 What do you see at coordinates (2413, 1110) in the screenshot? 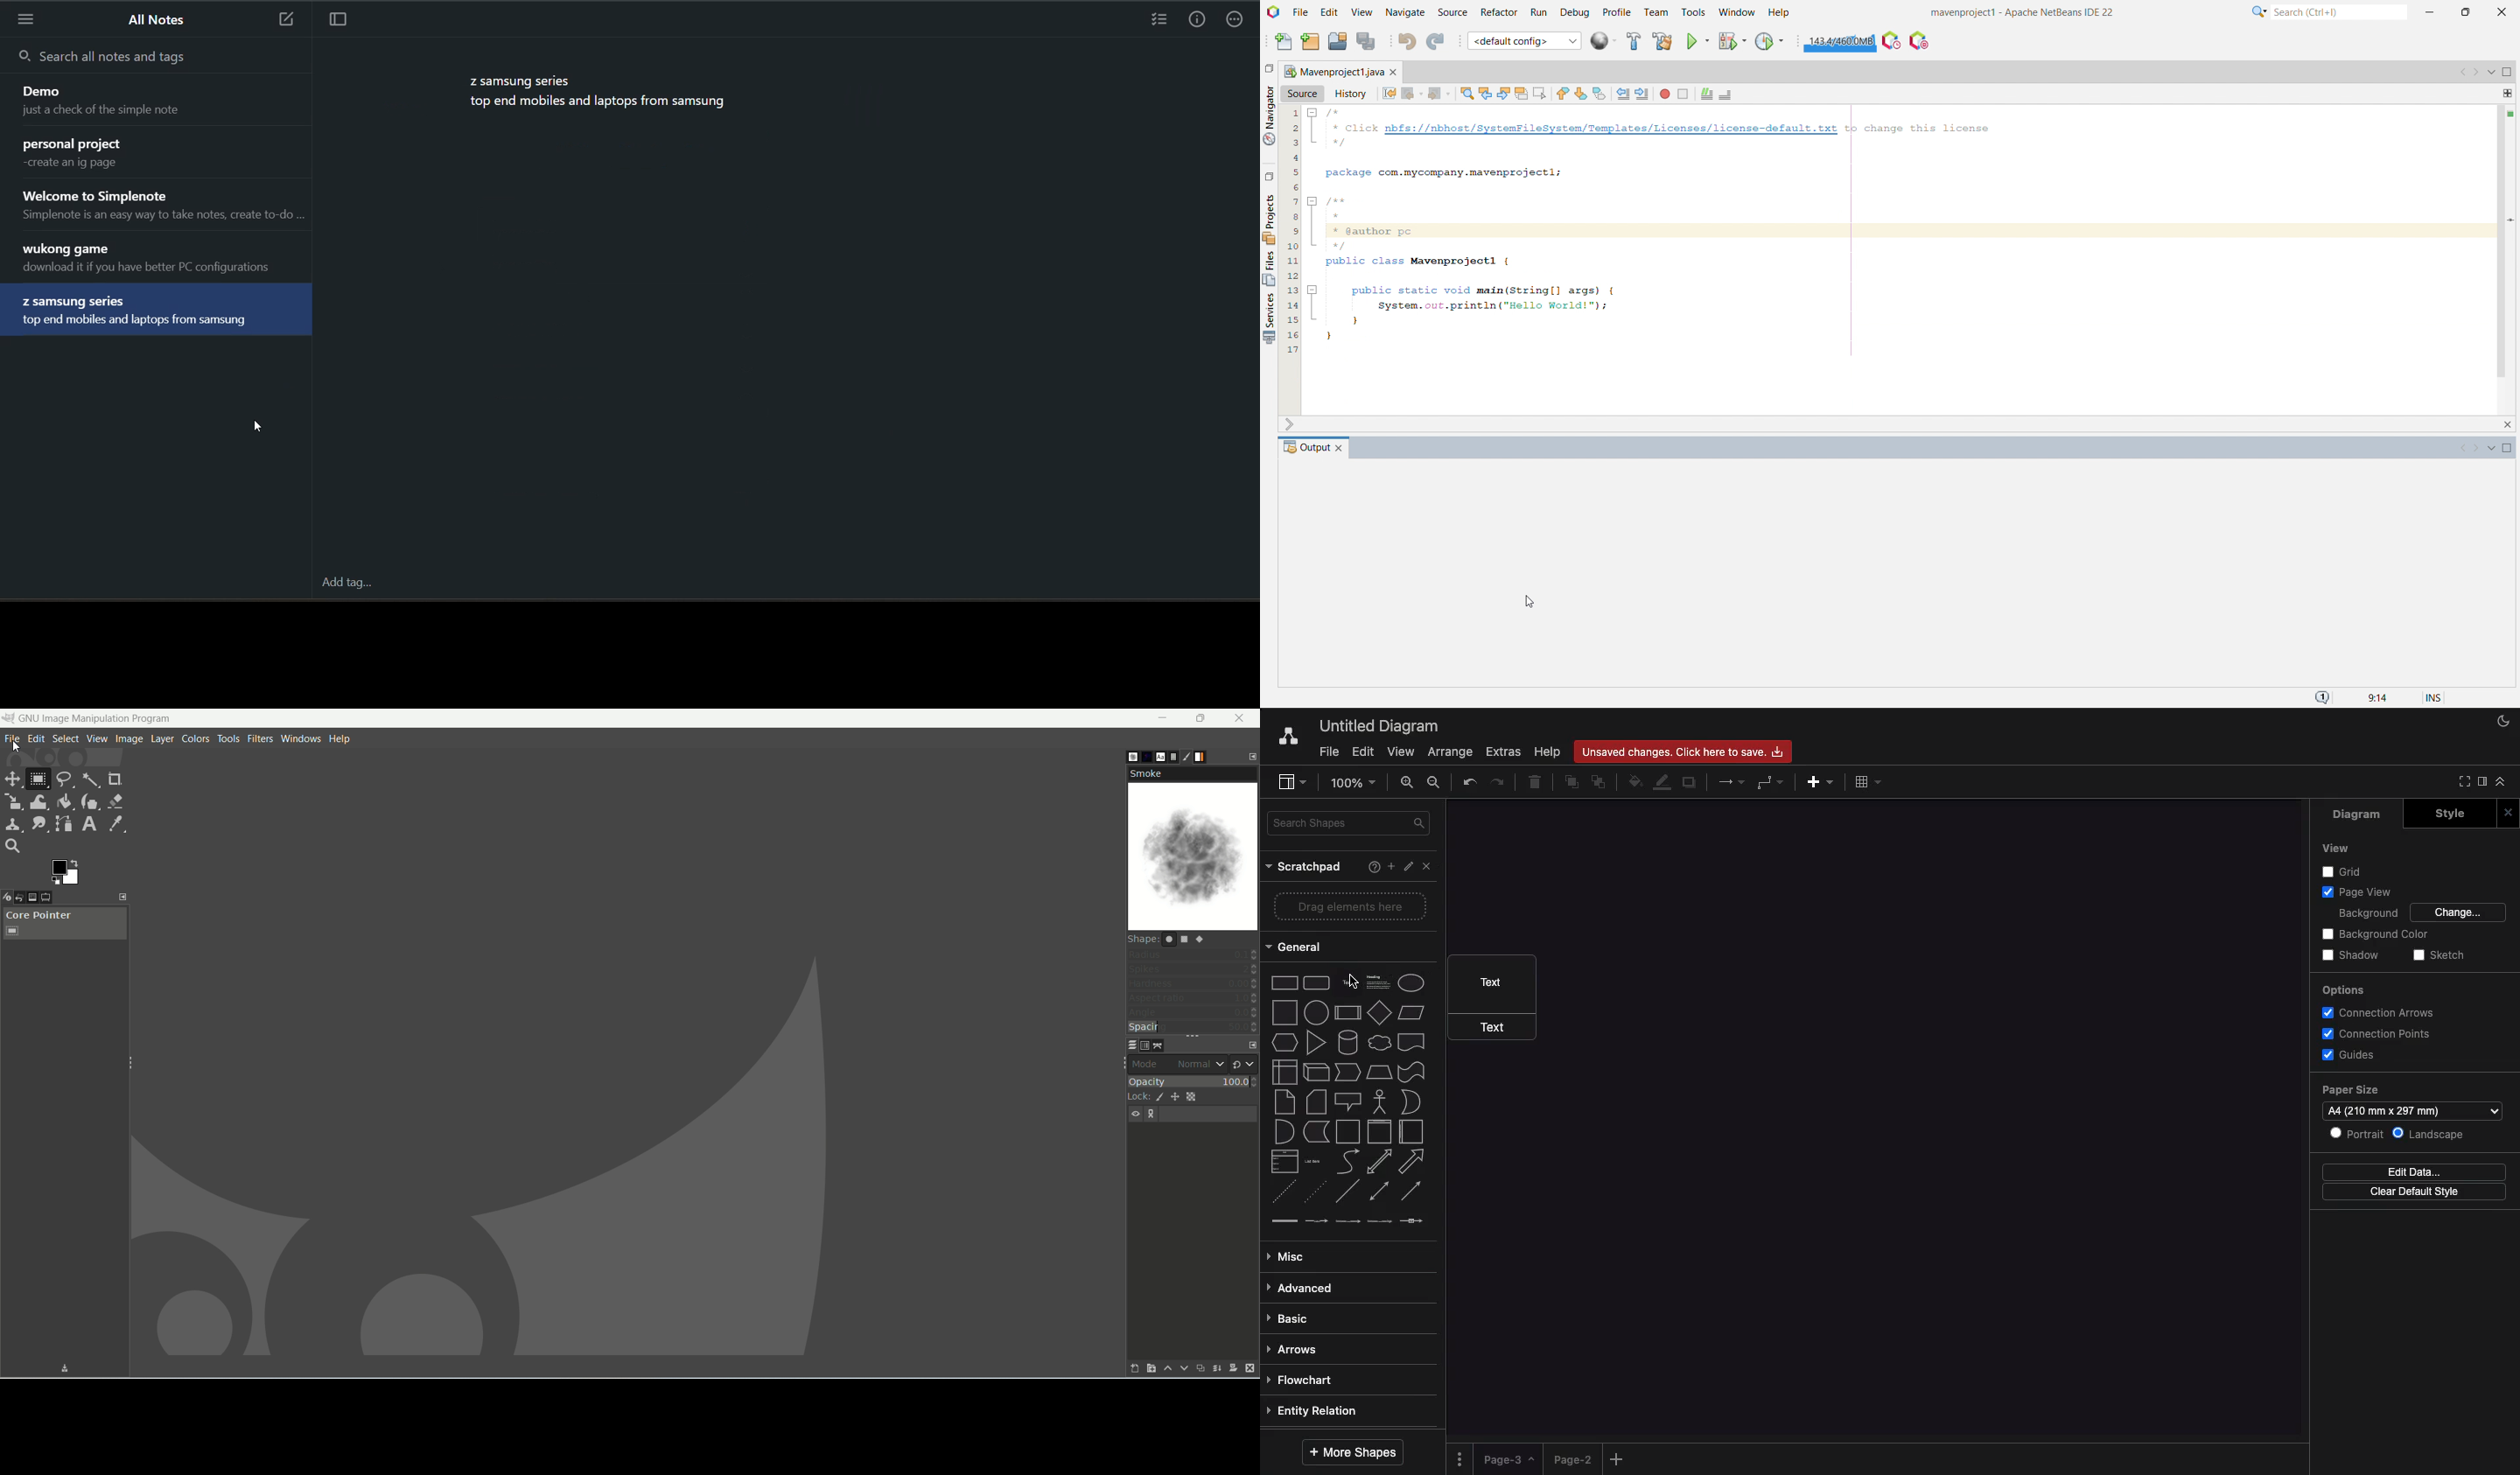
I see `A4 (210 mm x 297 mm)` at bounding box center [2413, 1110].